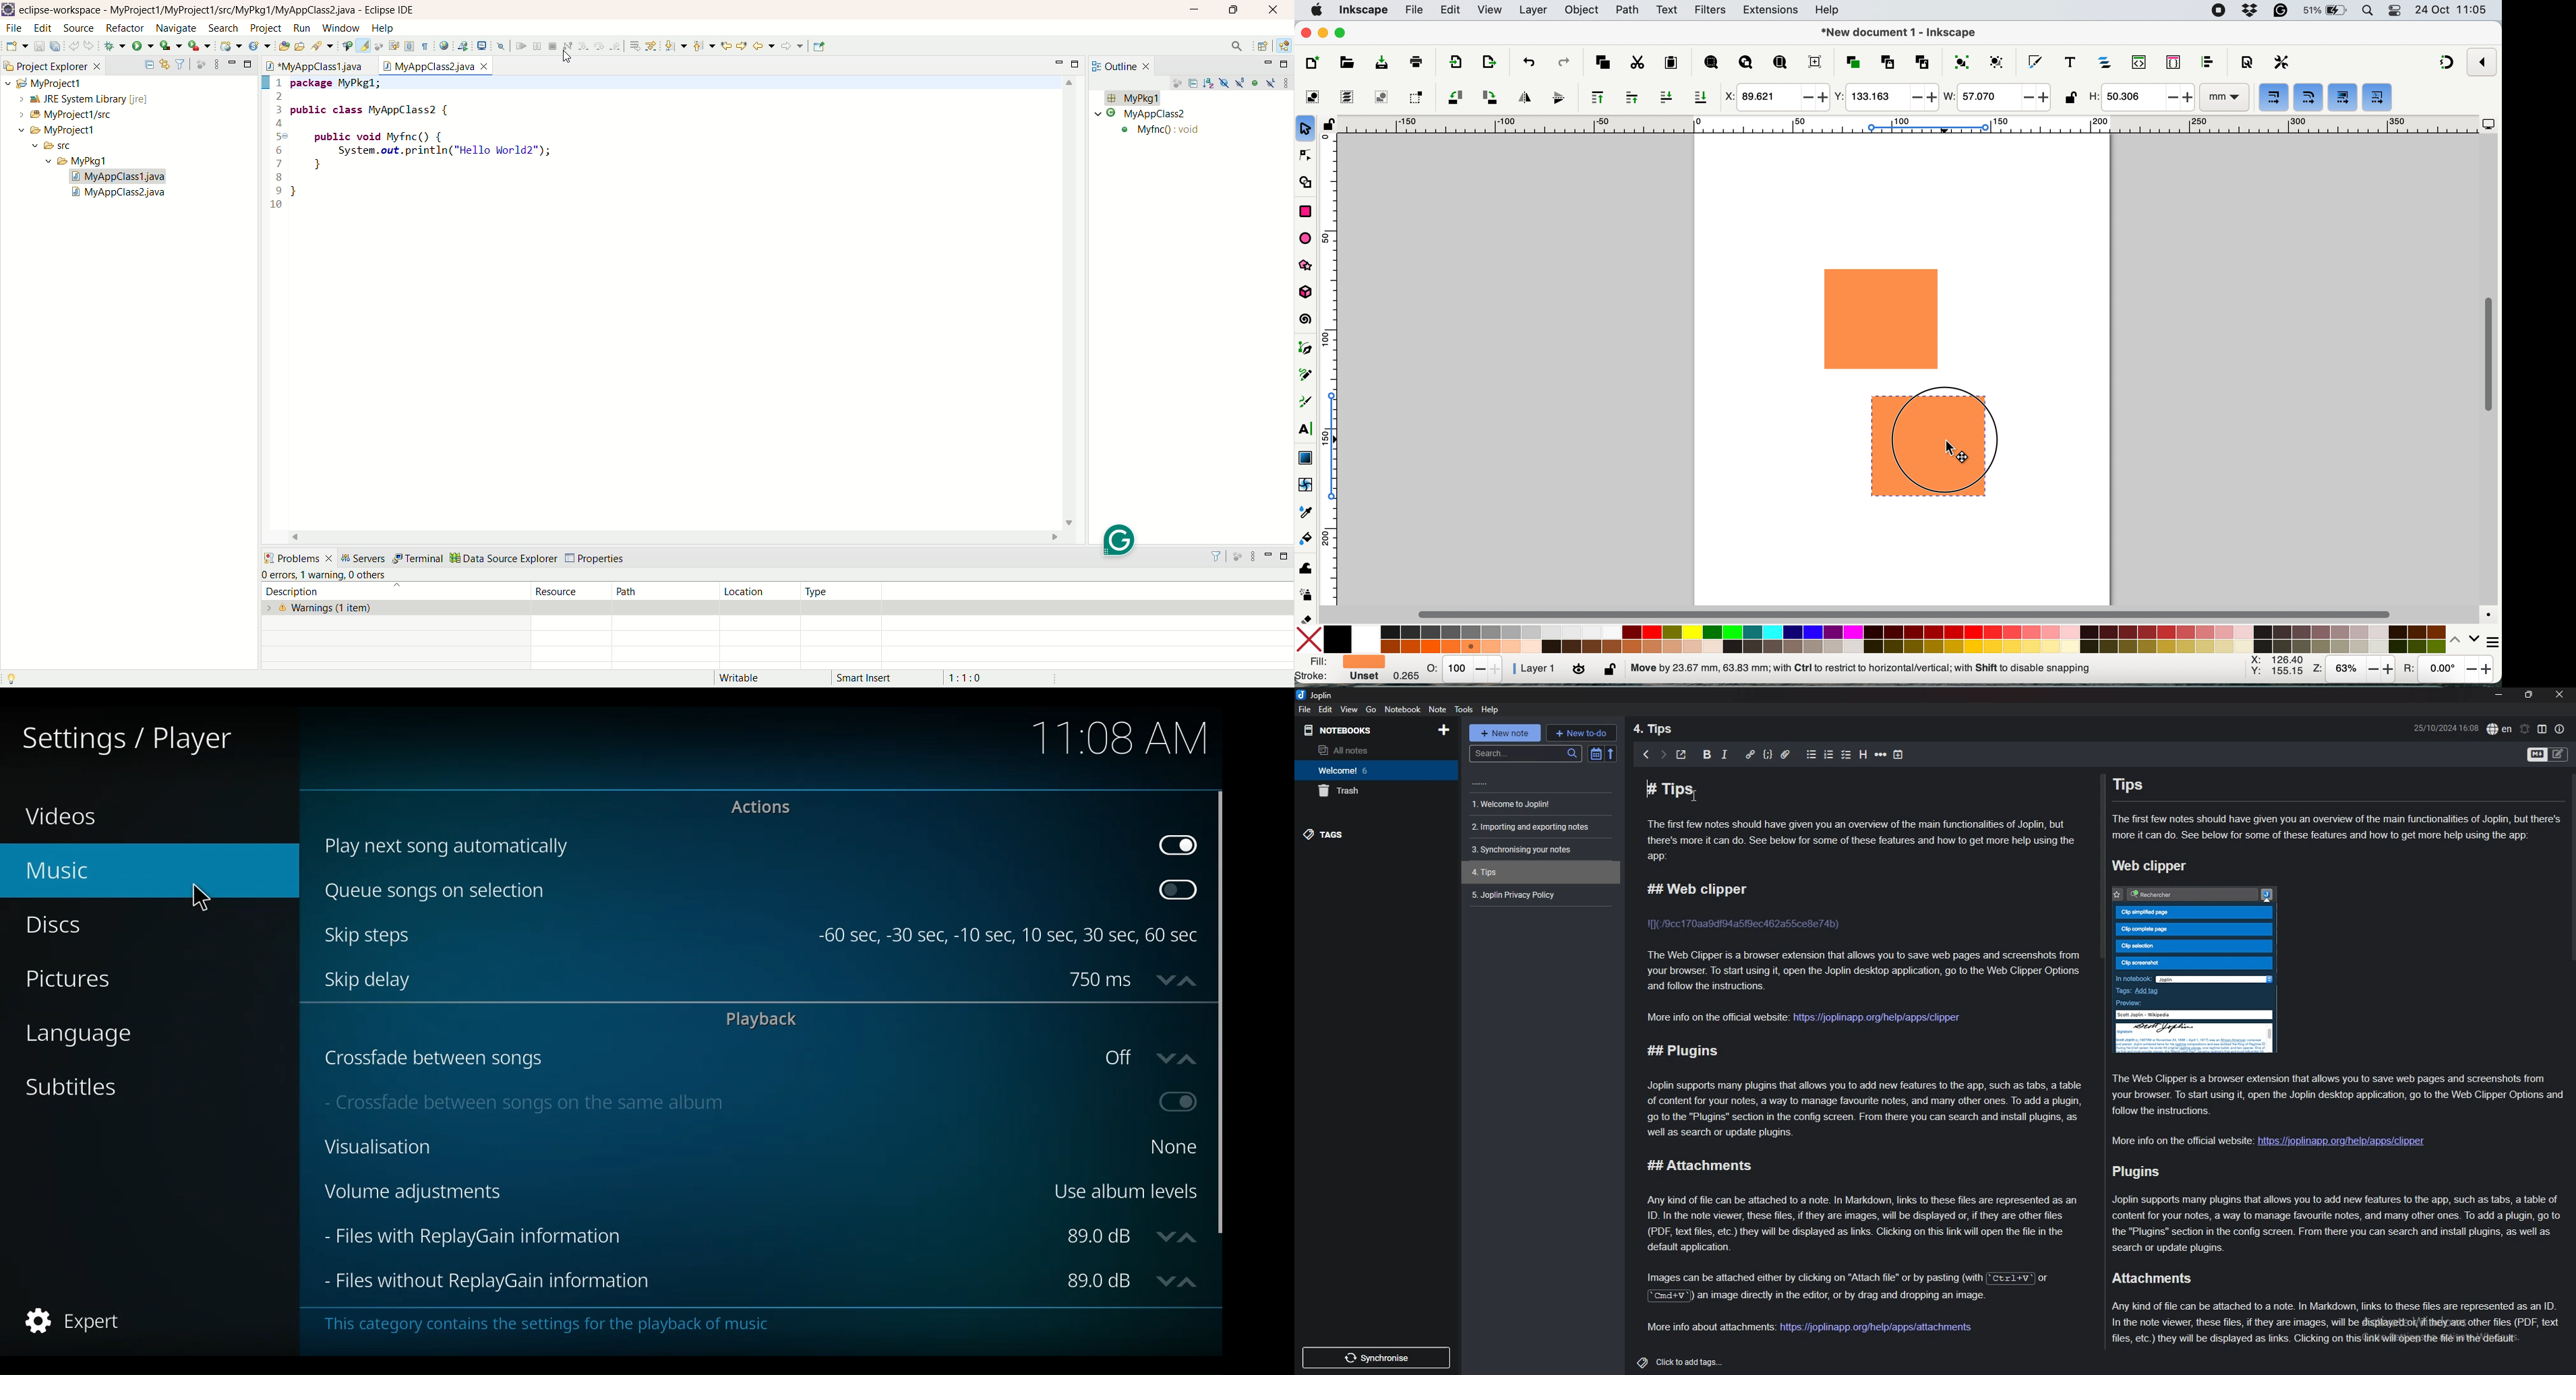  What do you see at coordinates (263, 28) in the screenshot?
I see `project` at bounding box center [263, 28].